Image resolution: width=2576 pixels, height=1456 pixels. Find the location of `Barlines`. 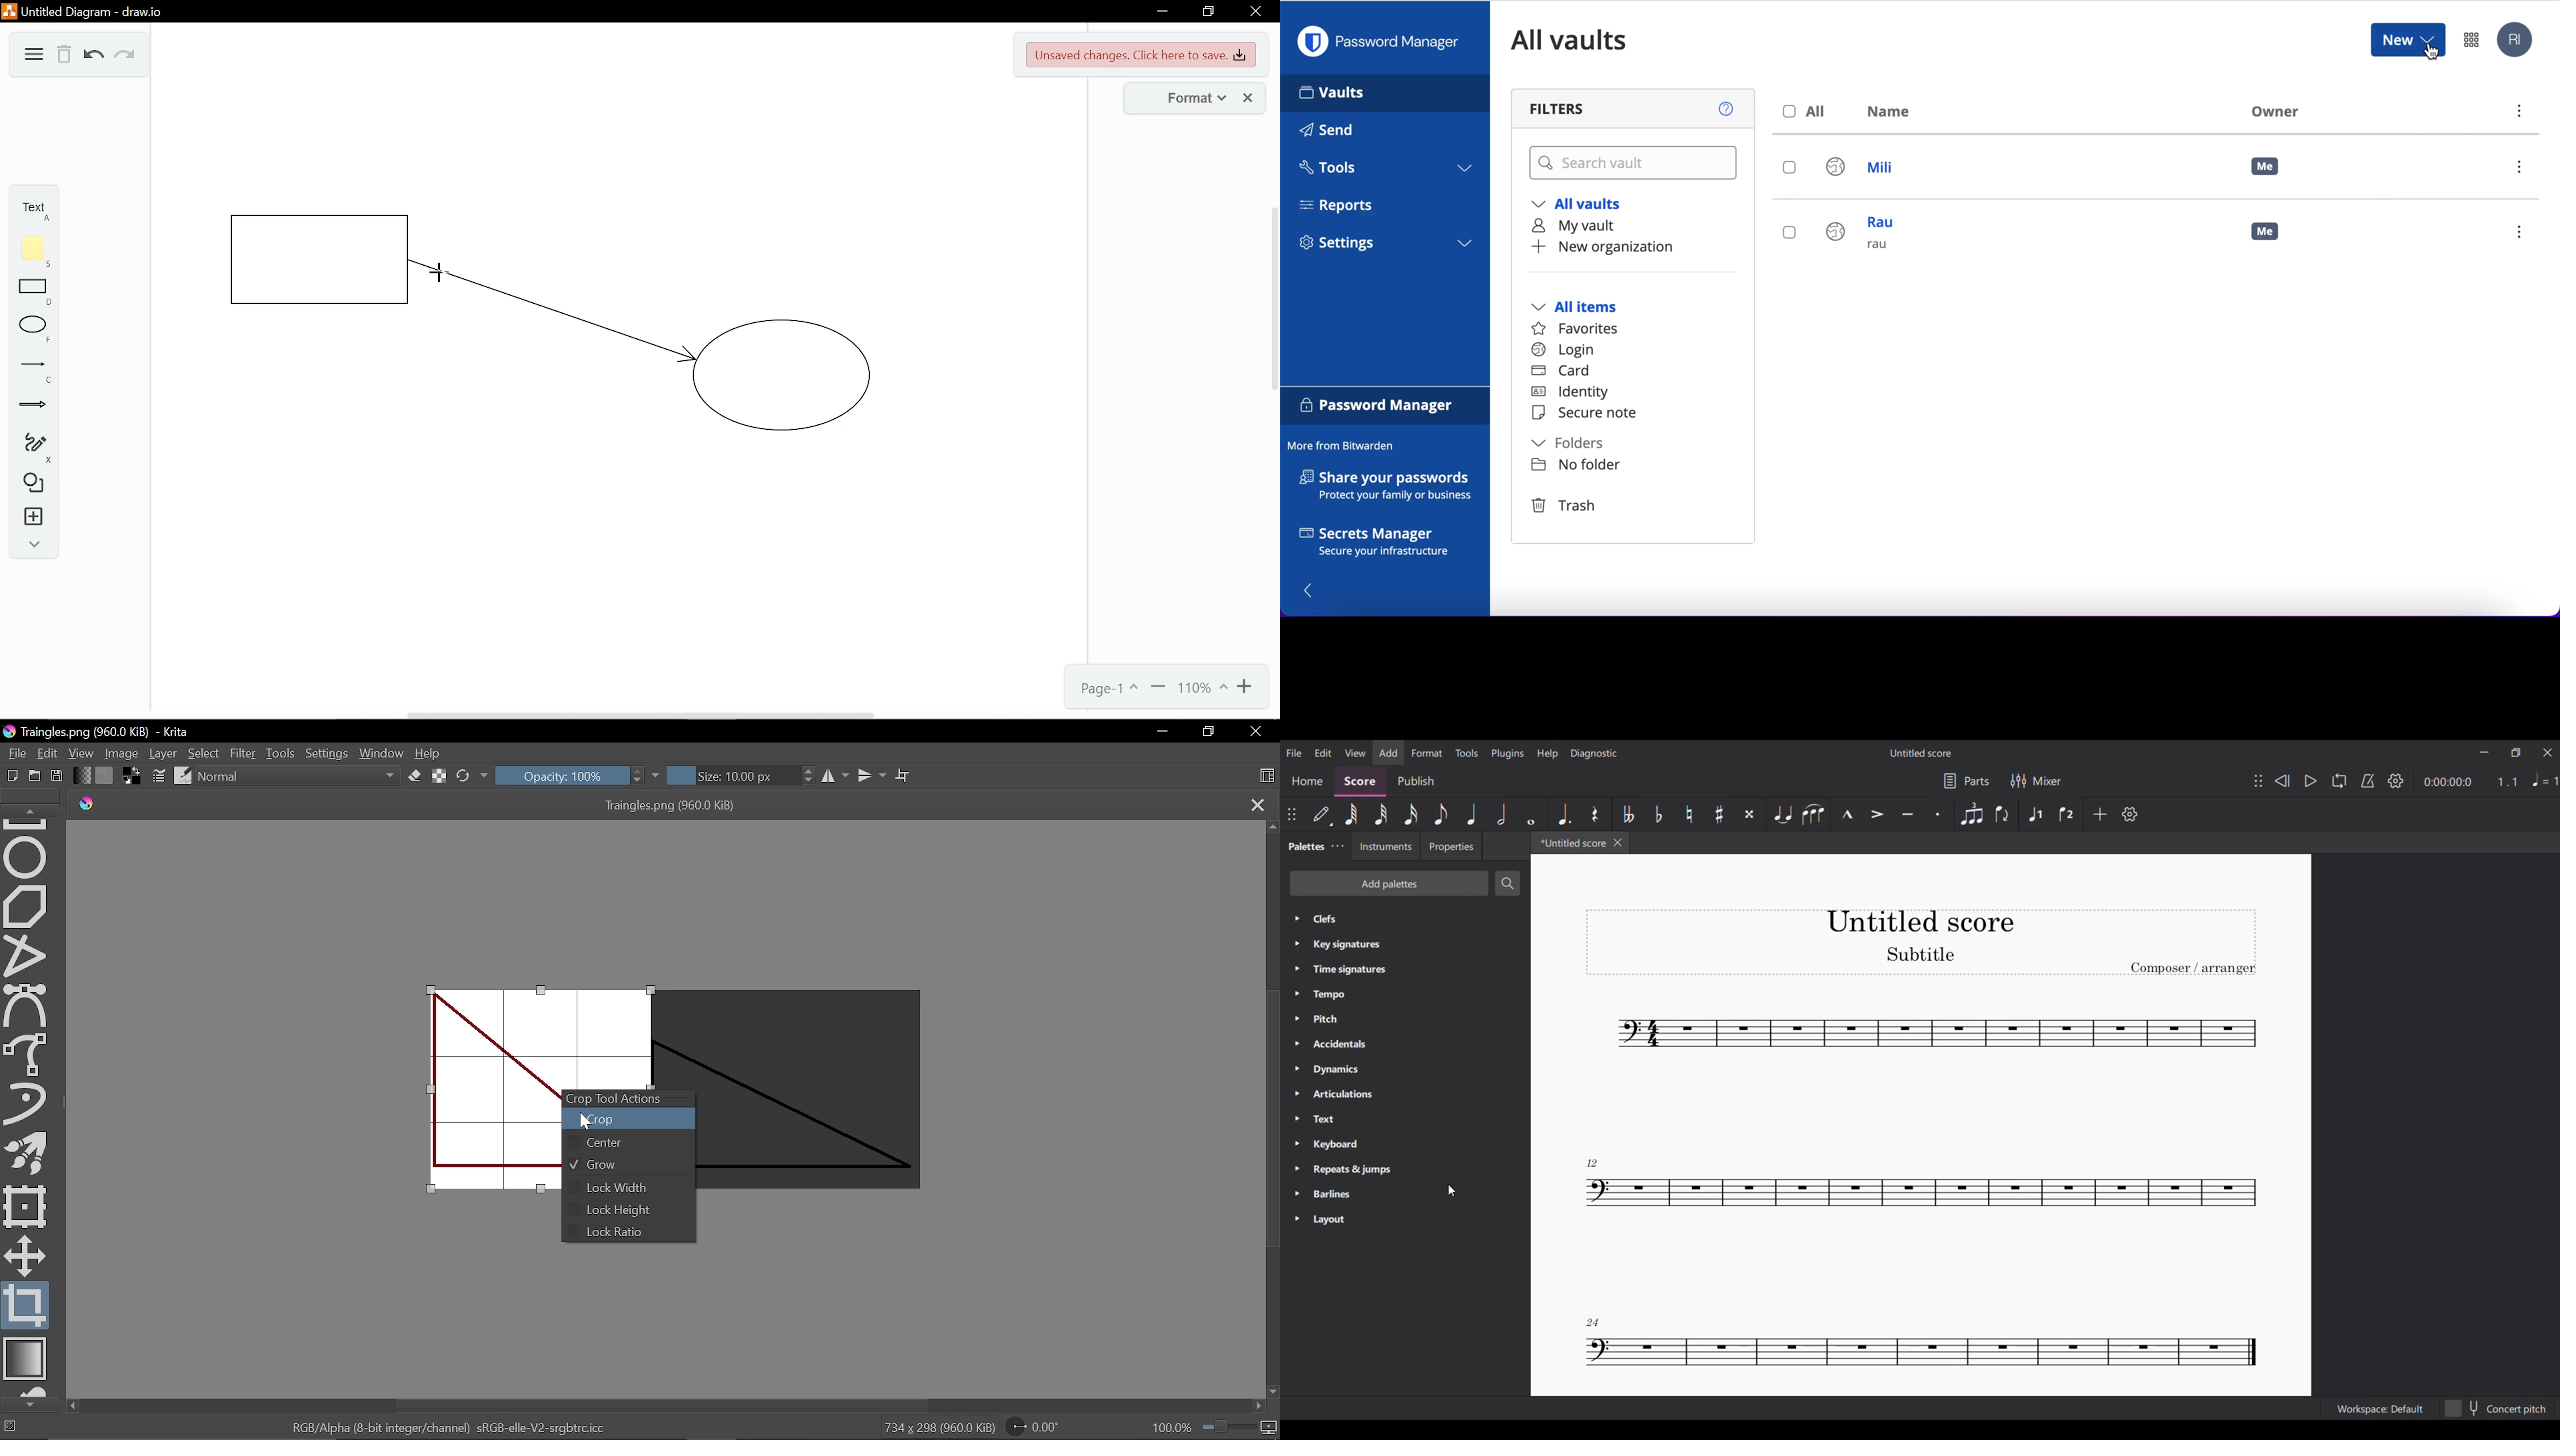

Barlines is located at coordinates (1323, 1196).